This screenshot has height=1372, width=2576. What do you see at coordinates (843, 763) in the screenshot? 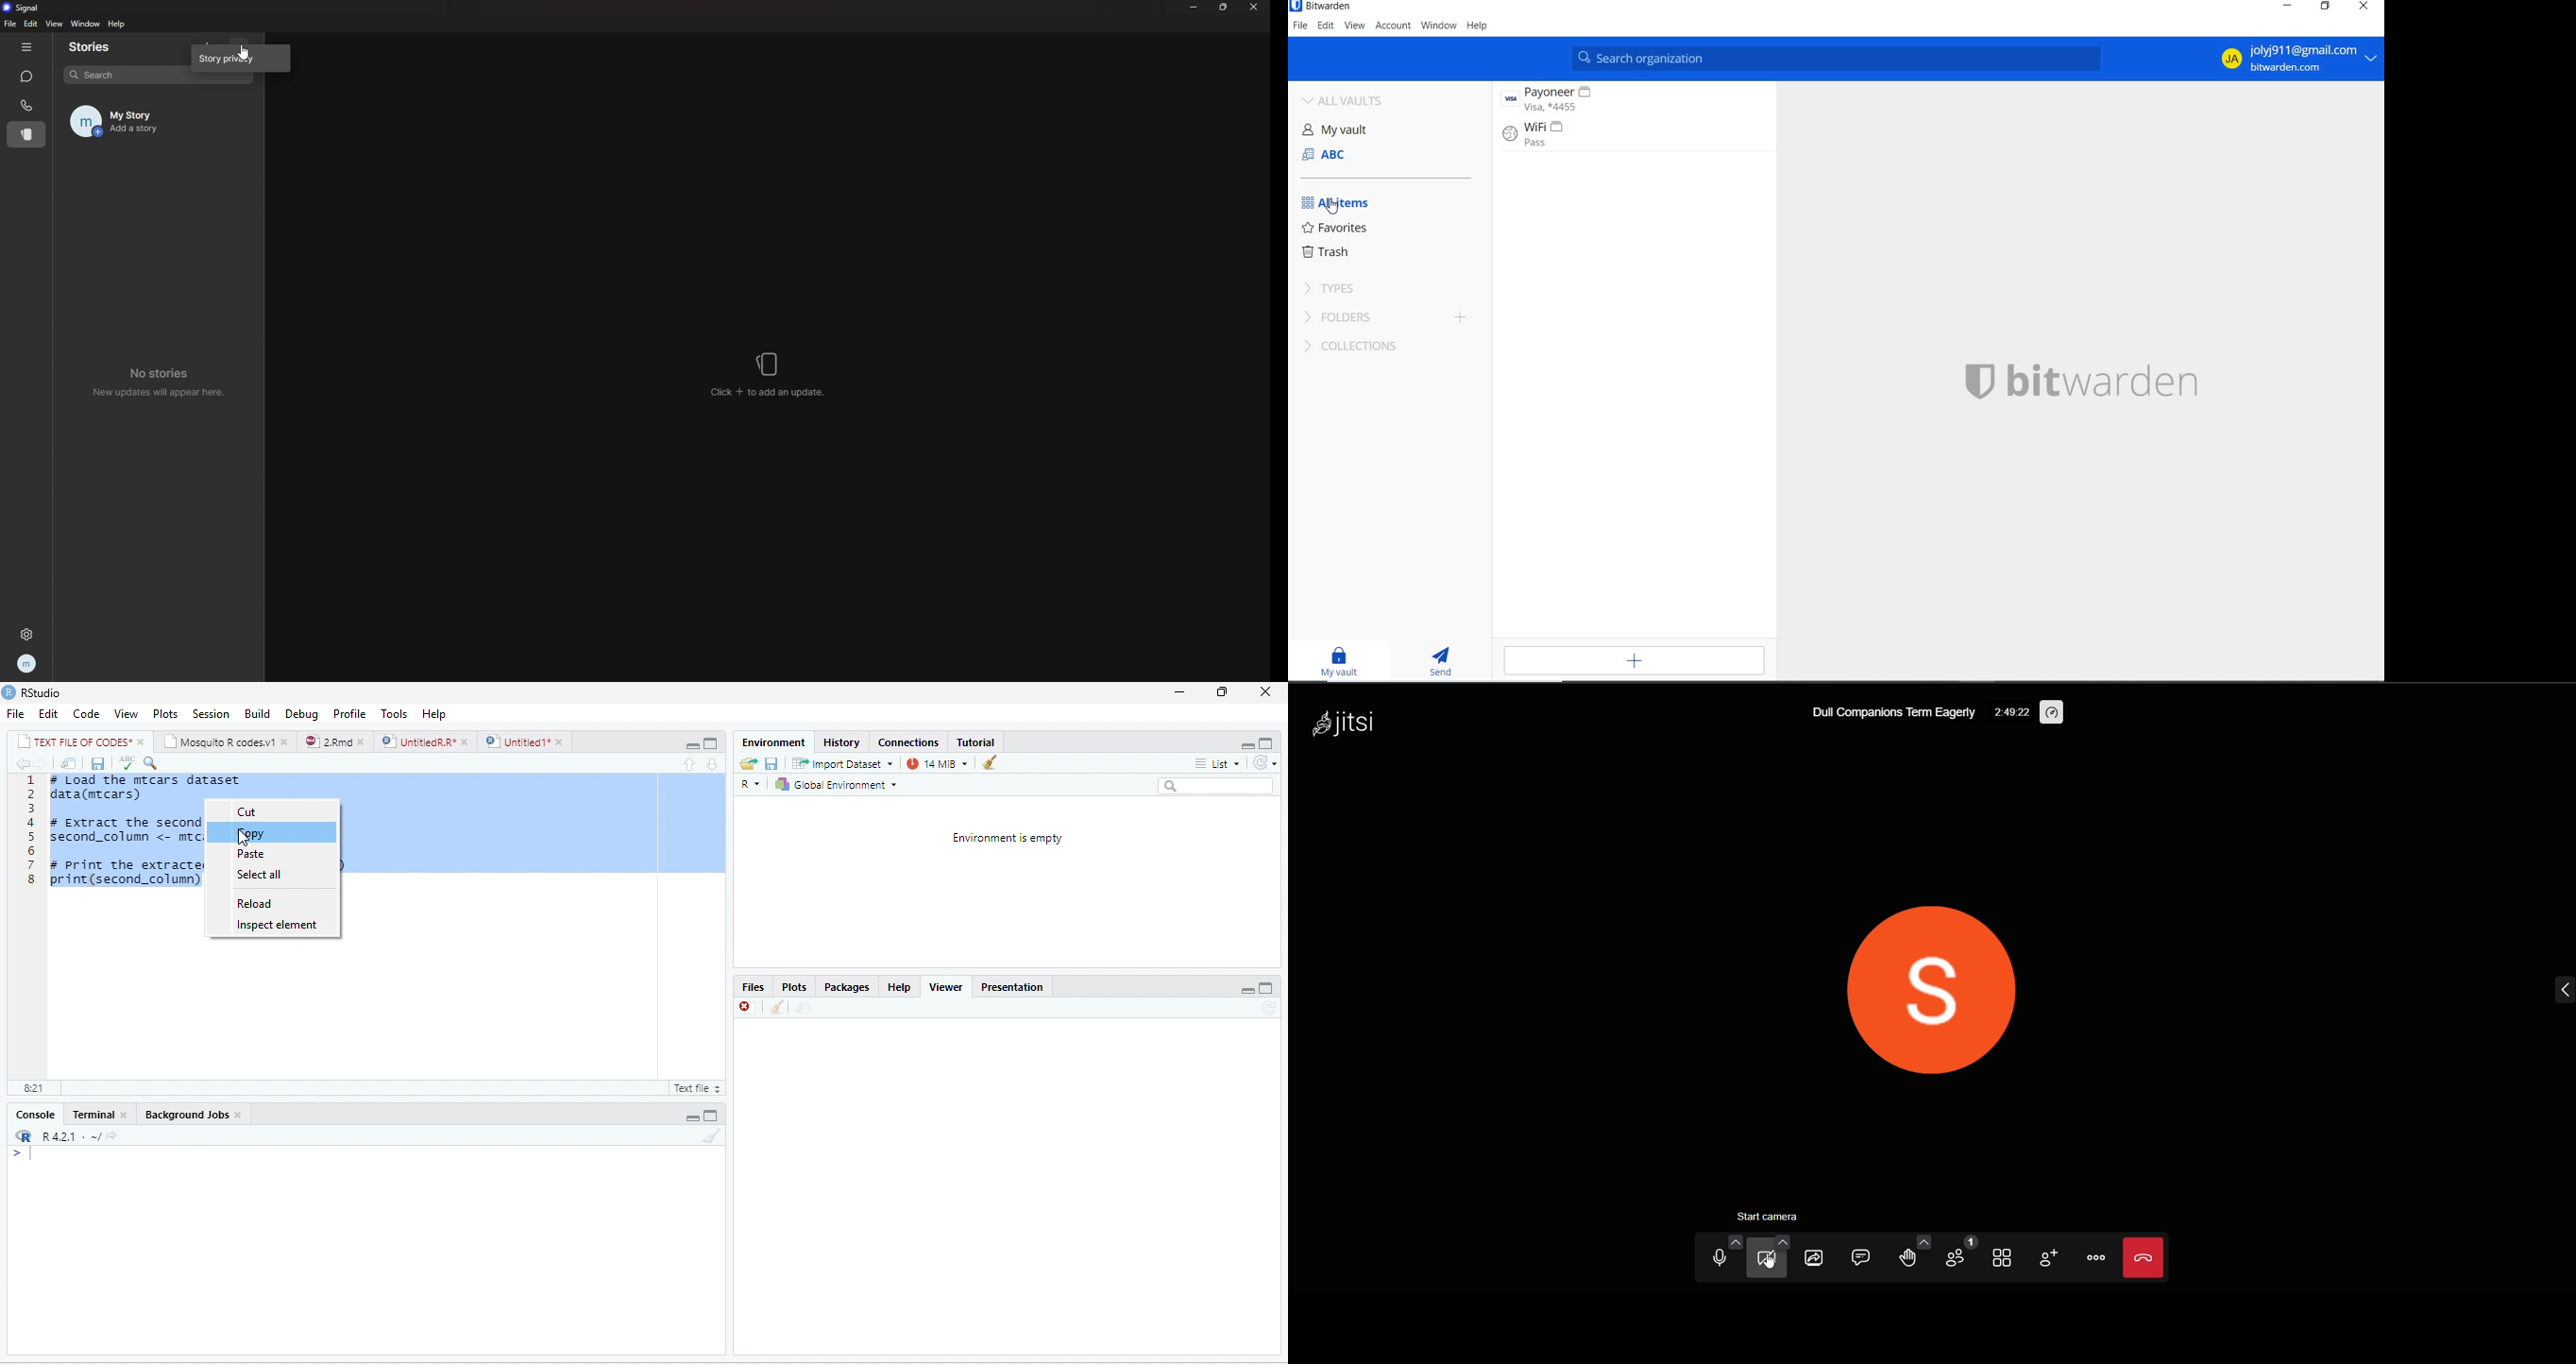
I see ` Import Dataset ` at bounding box center [843, 763].